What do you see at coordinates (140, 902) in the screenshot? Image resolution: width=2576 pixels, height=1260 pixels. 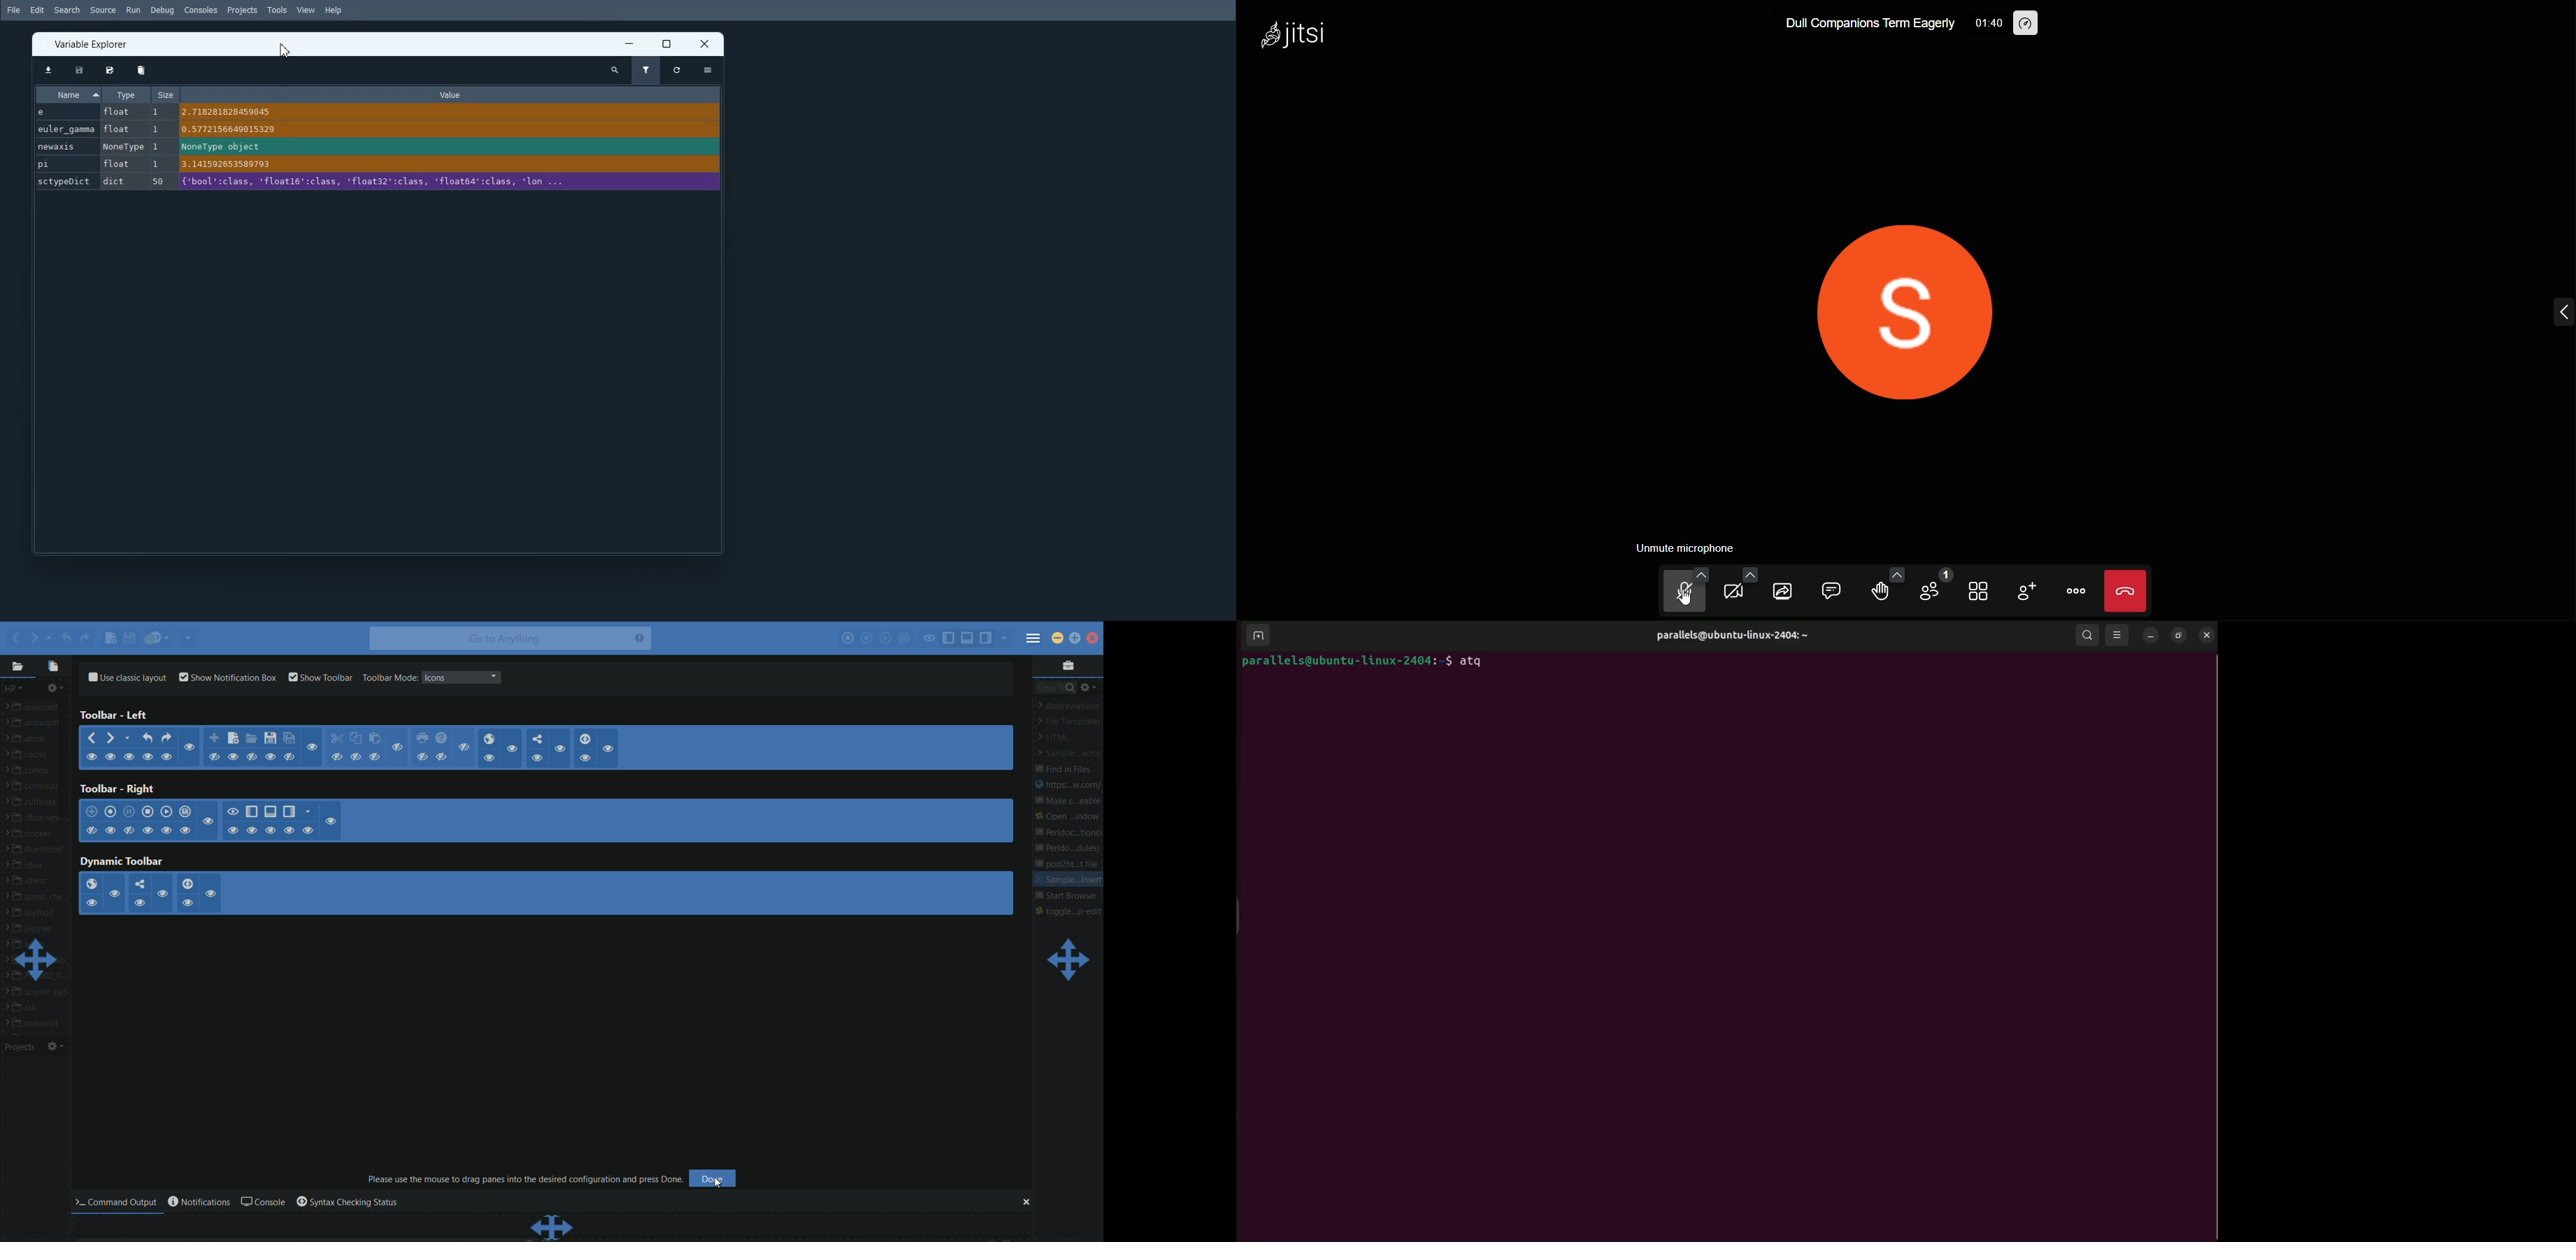 I see `hide/show` at bounding box center [140, 902].